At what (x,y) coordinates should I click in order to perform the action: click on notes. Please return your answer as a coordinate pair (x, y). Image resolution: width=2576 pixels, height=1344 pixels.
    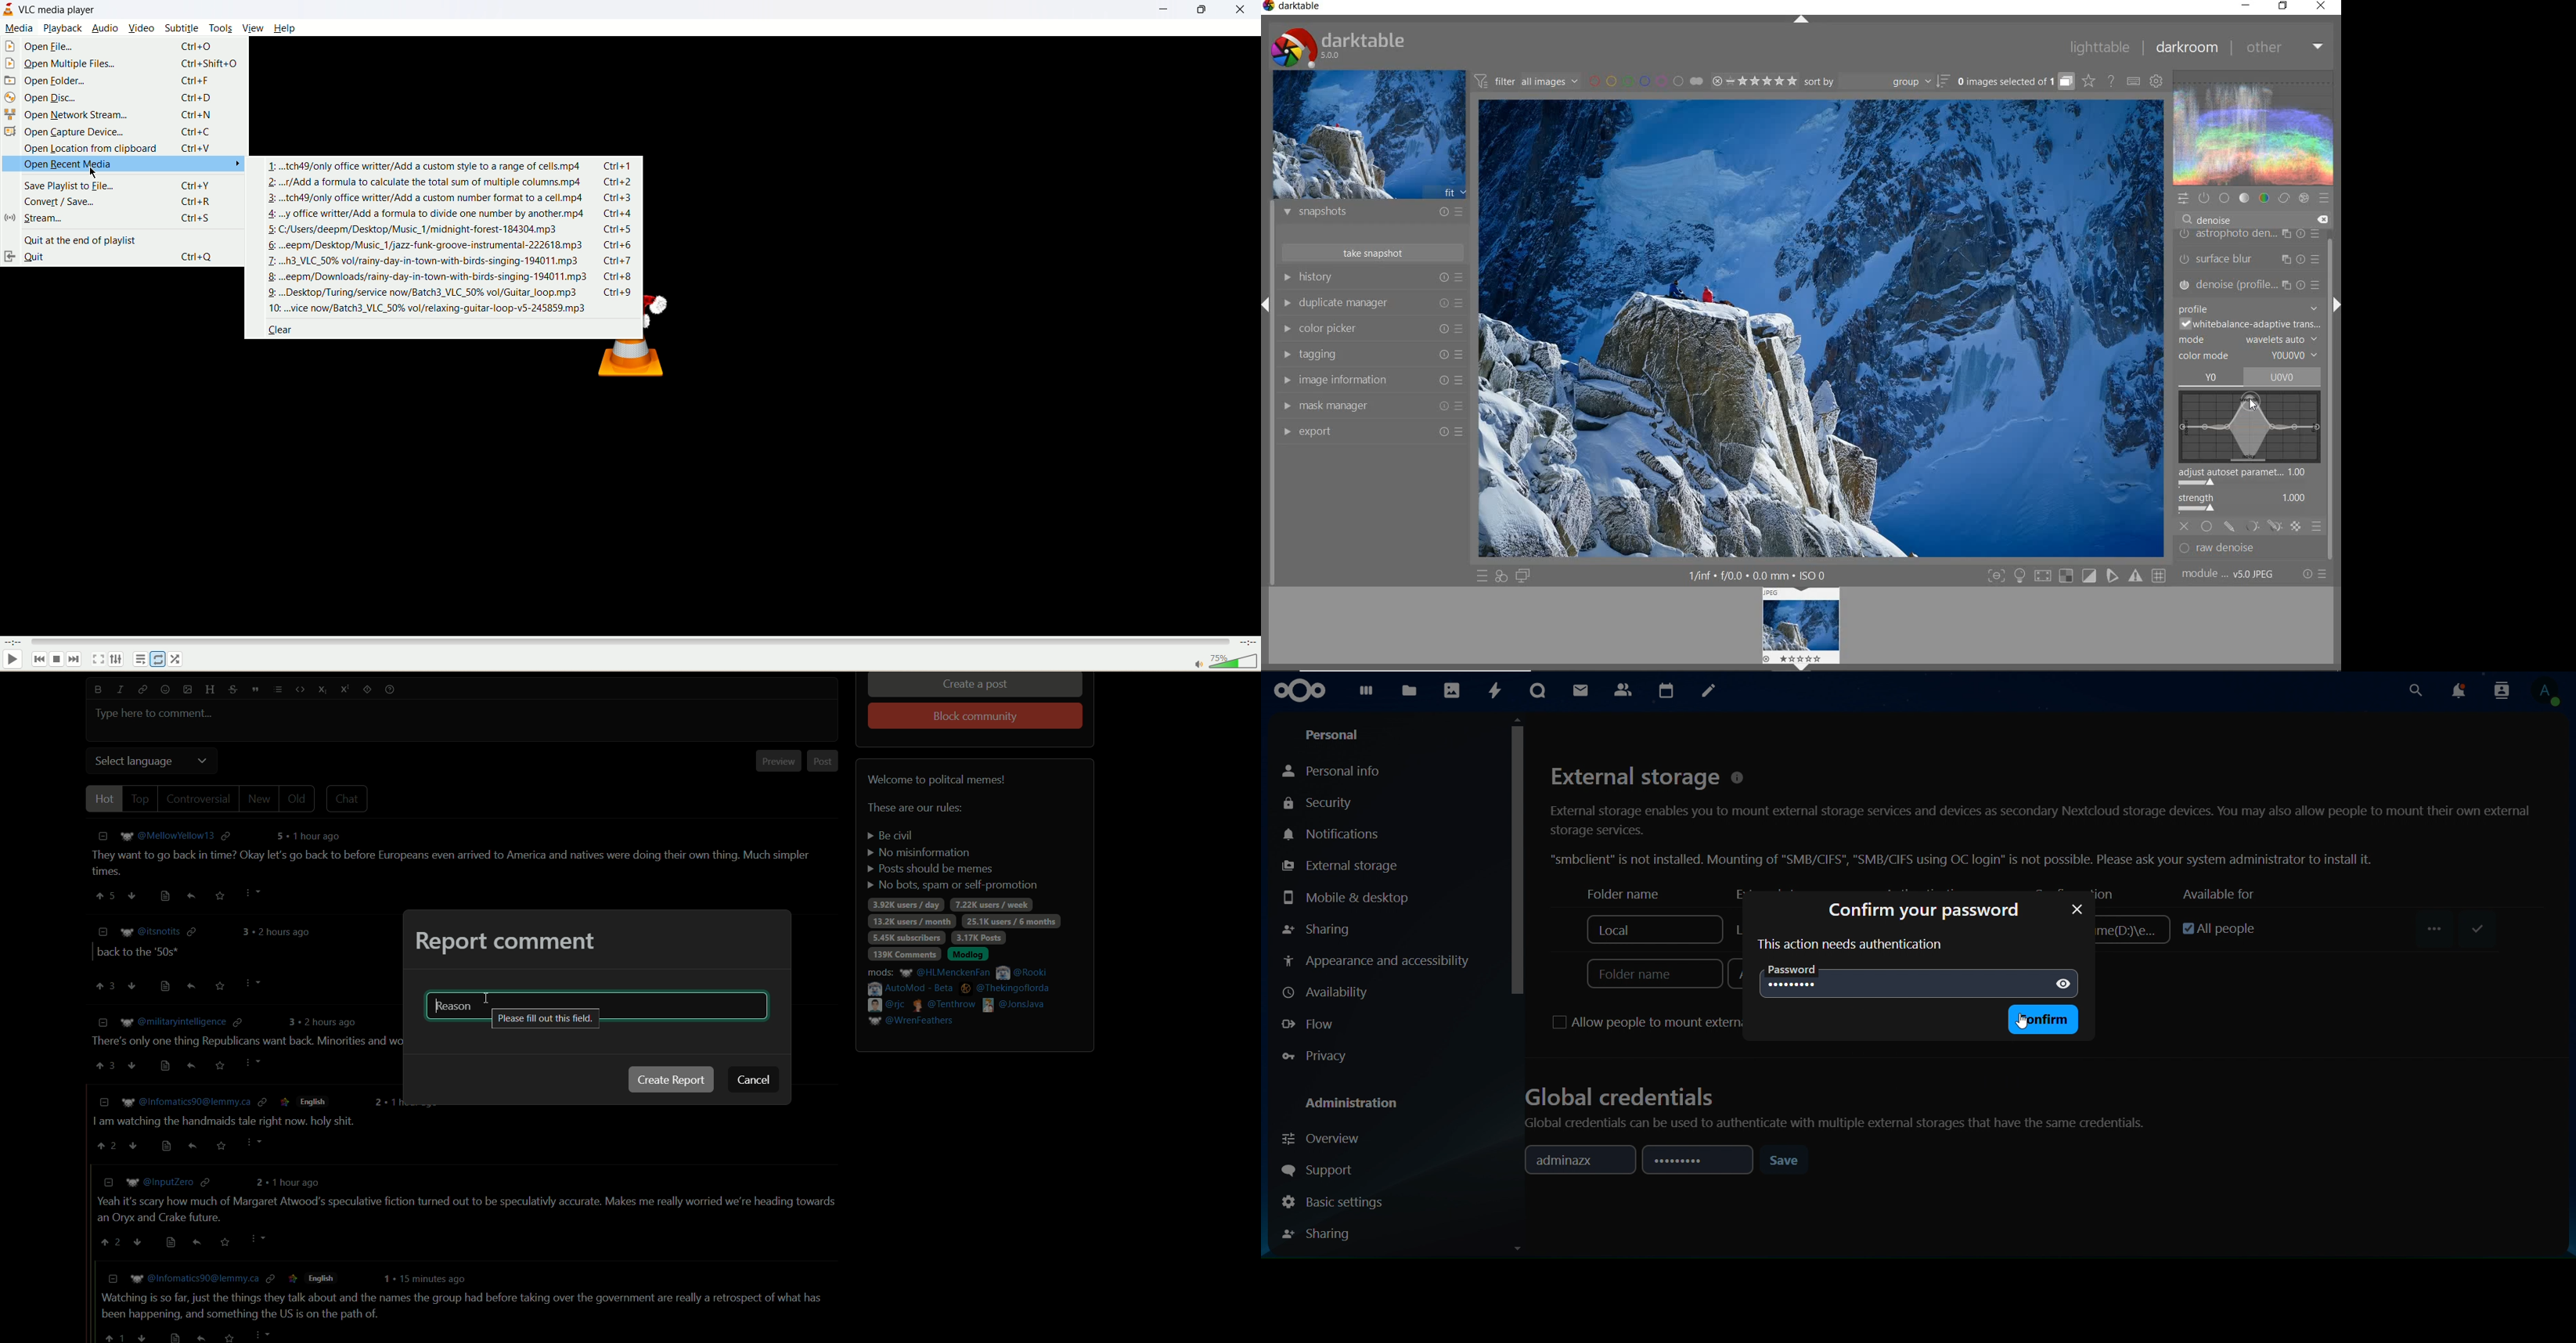
    Looking at the image, I should click on (1708, 691).